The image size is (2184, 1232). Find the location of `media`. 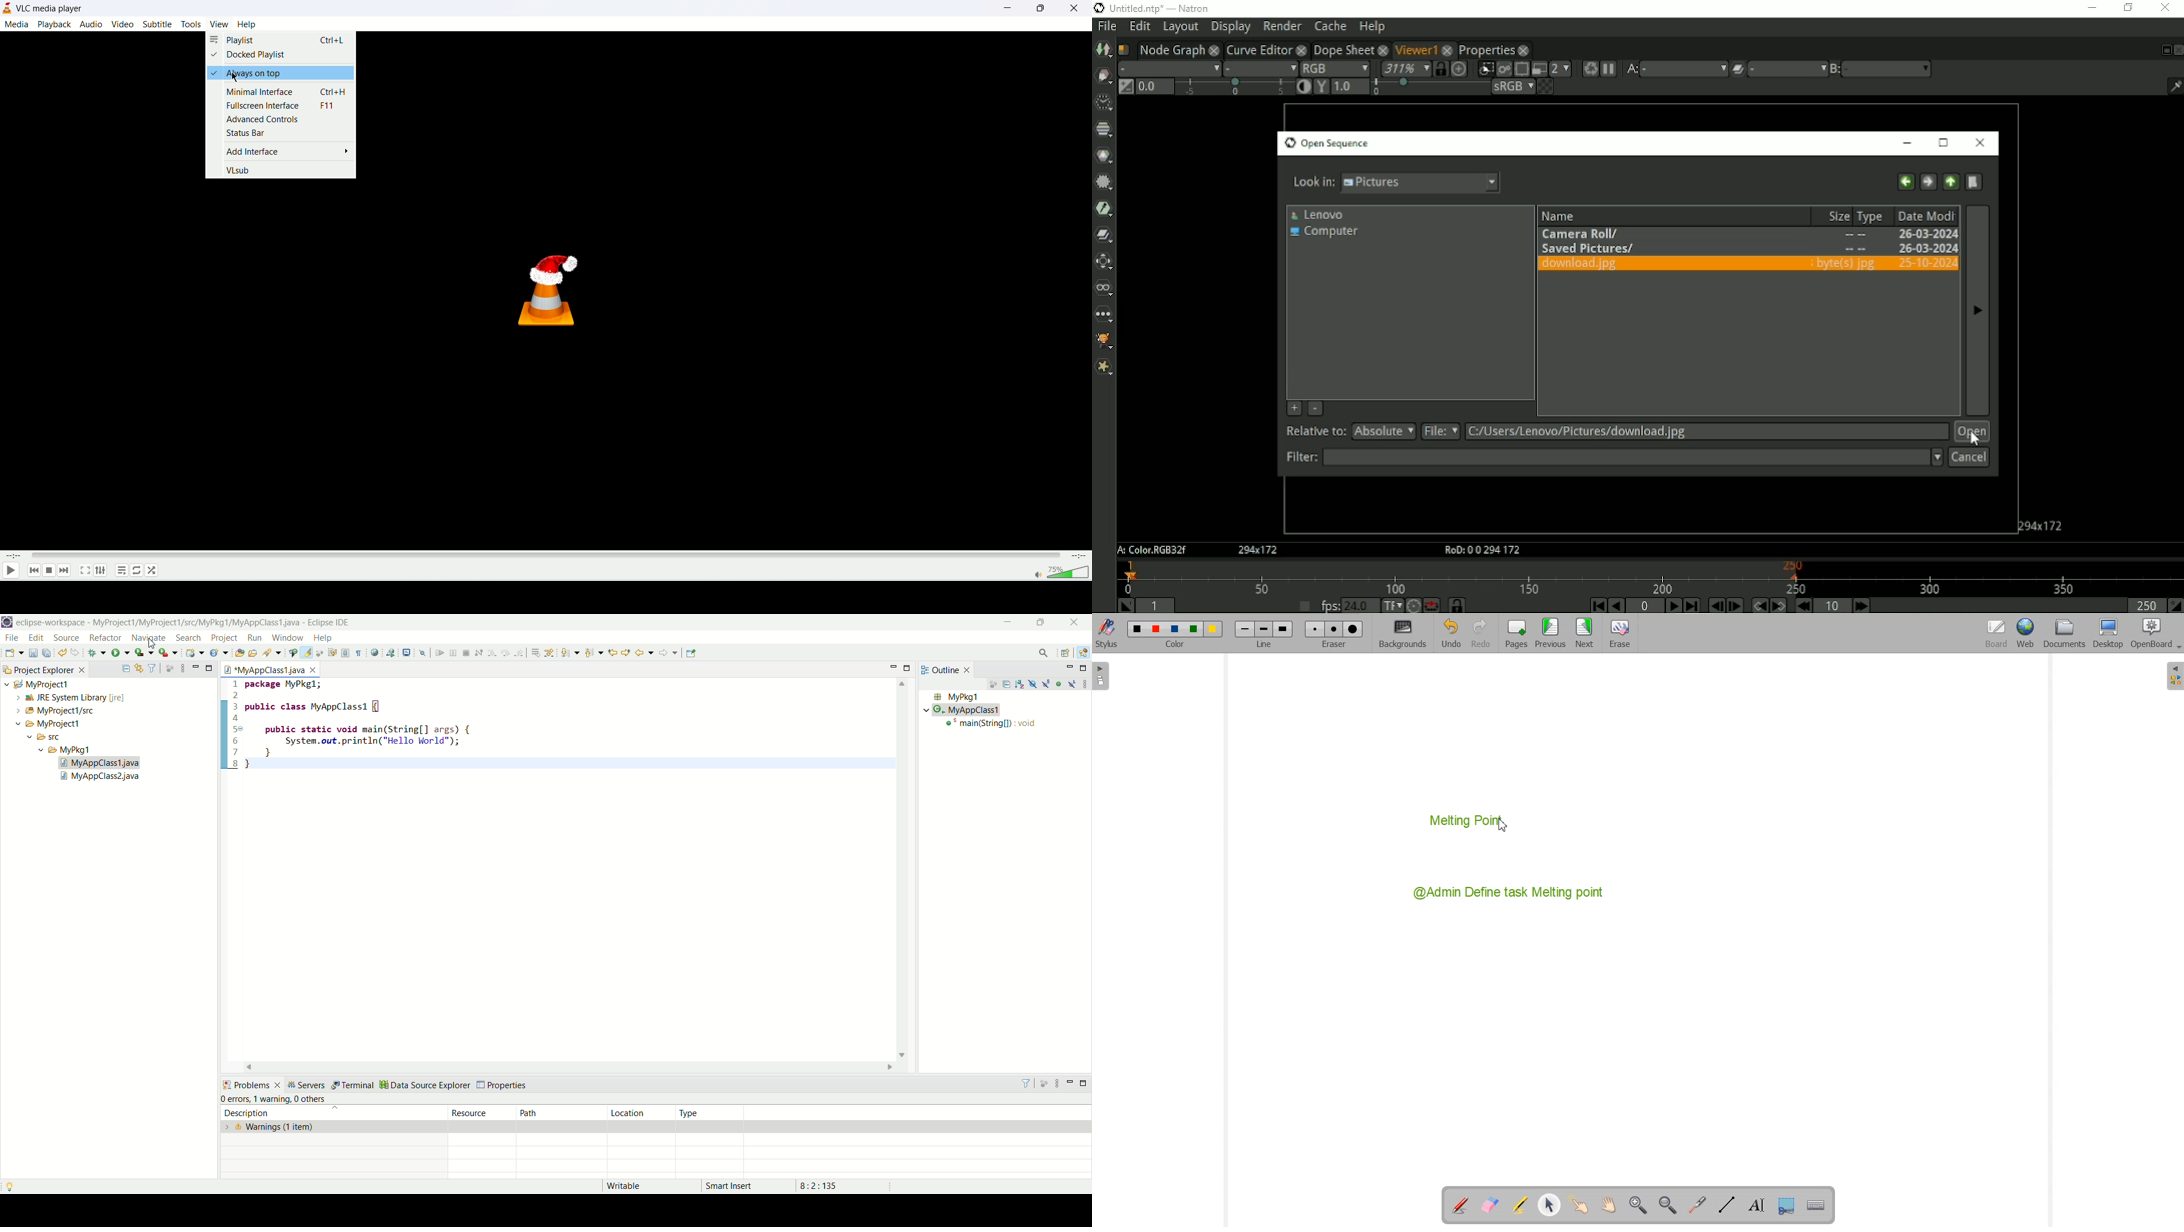

media is located at coordinates (16, 25).